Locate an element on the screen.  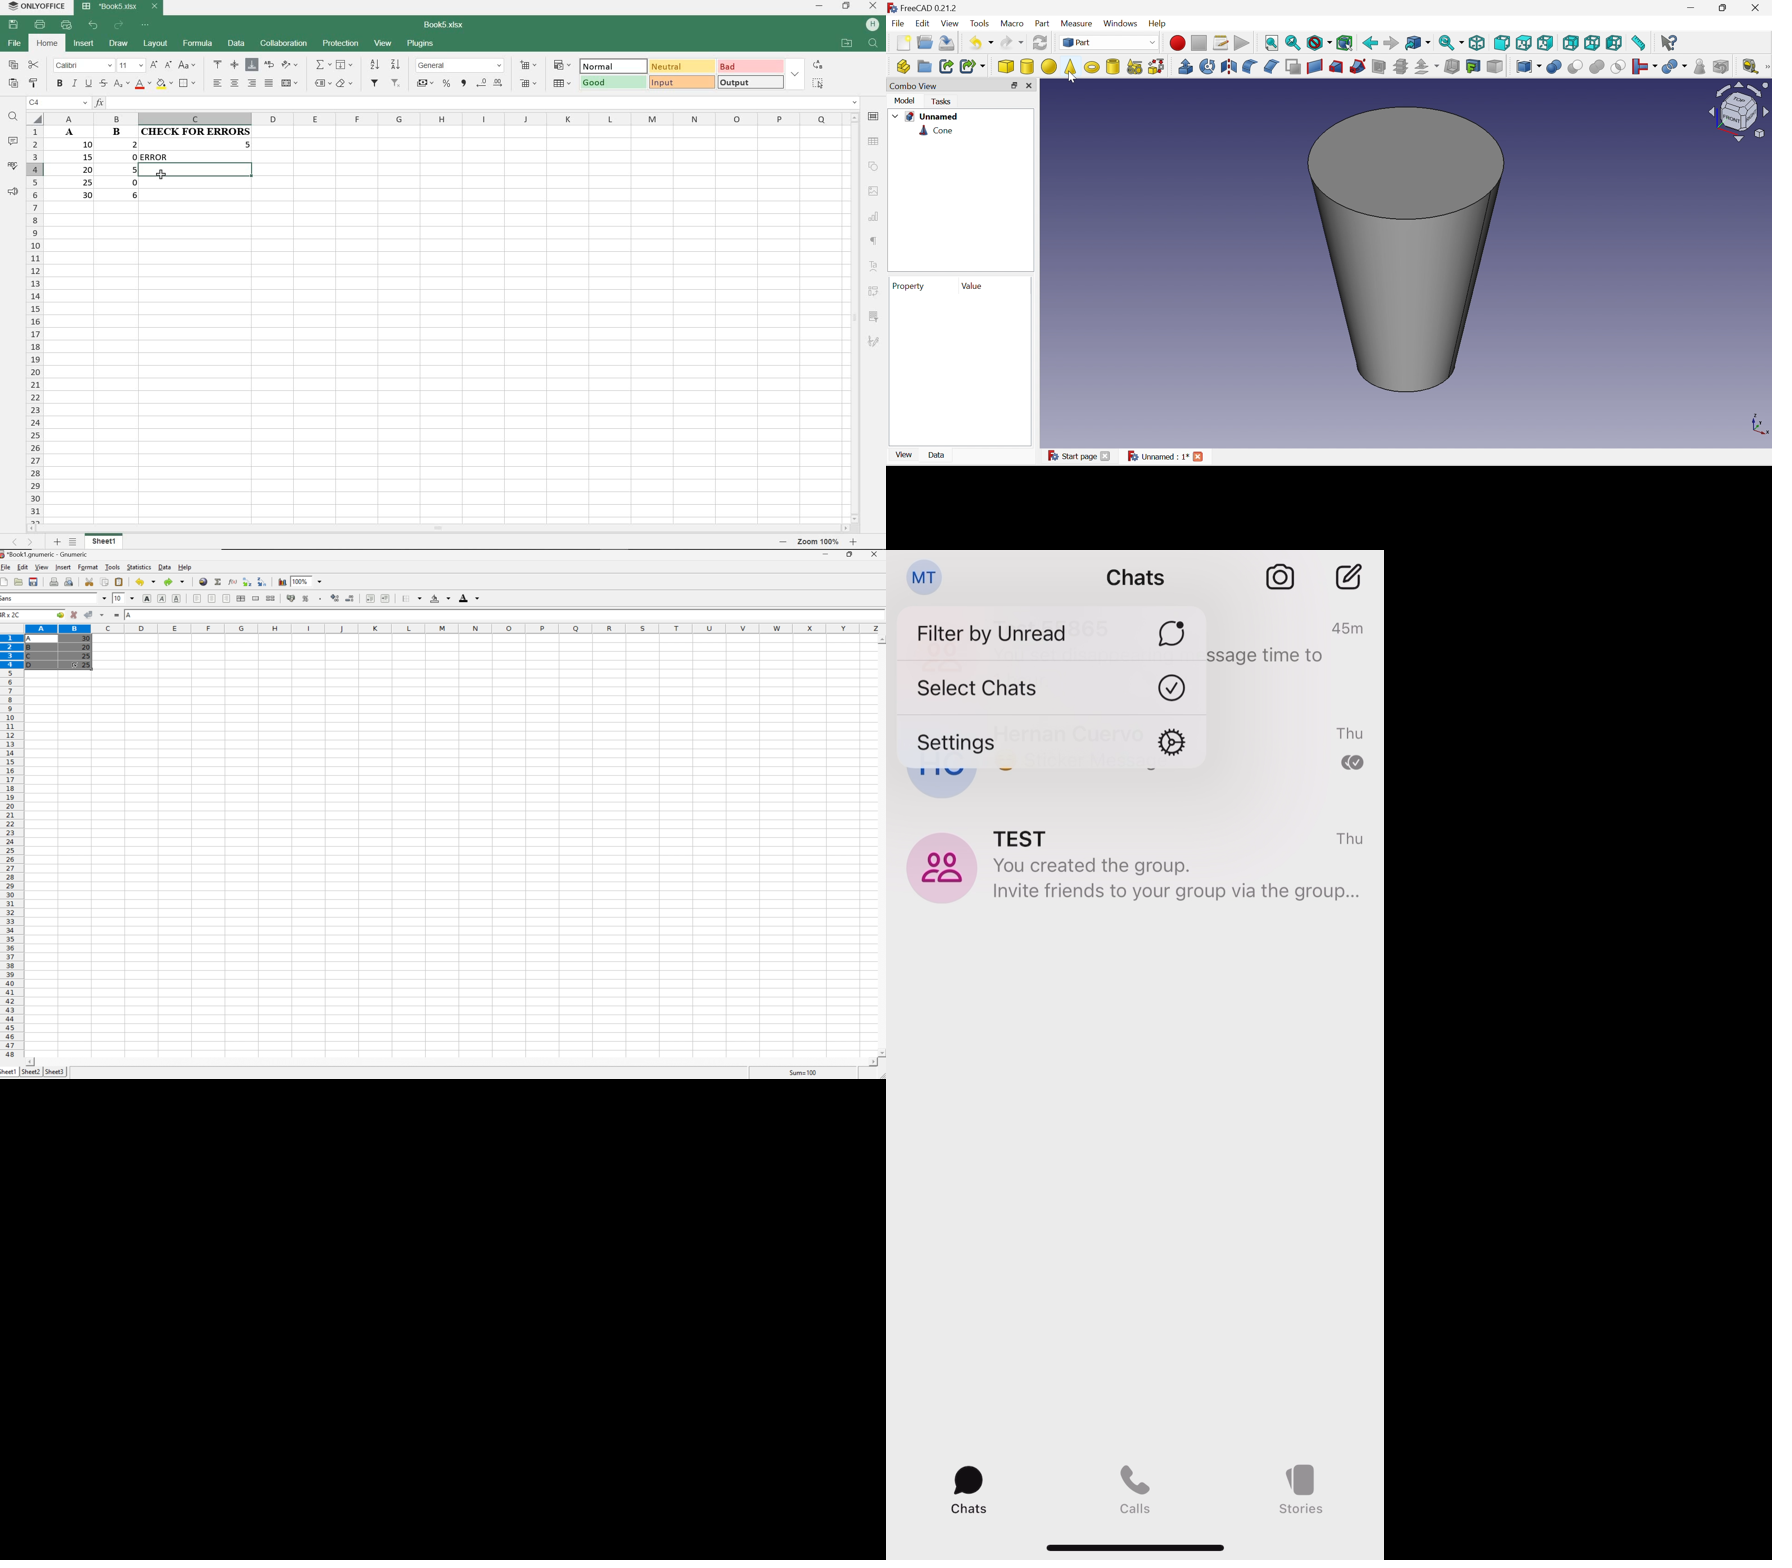
UNDO is located at coordinates (93, 25).